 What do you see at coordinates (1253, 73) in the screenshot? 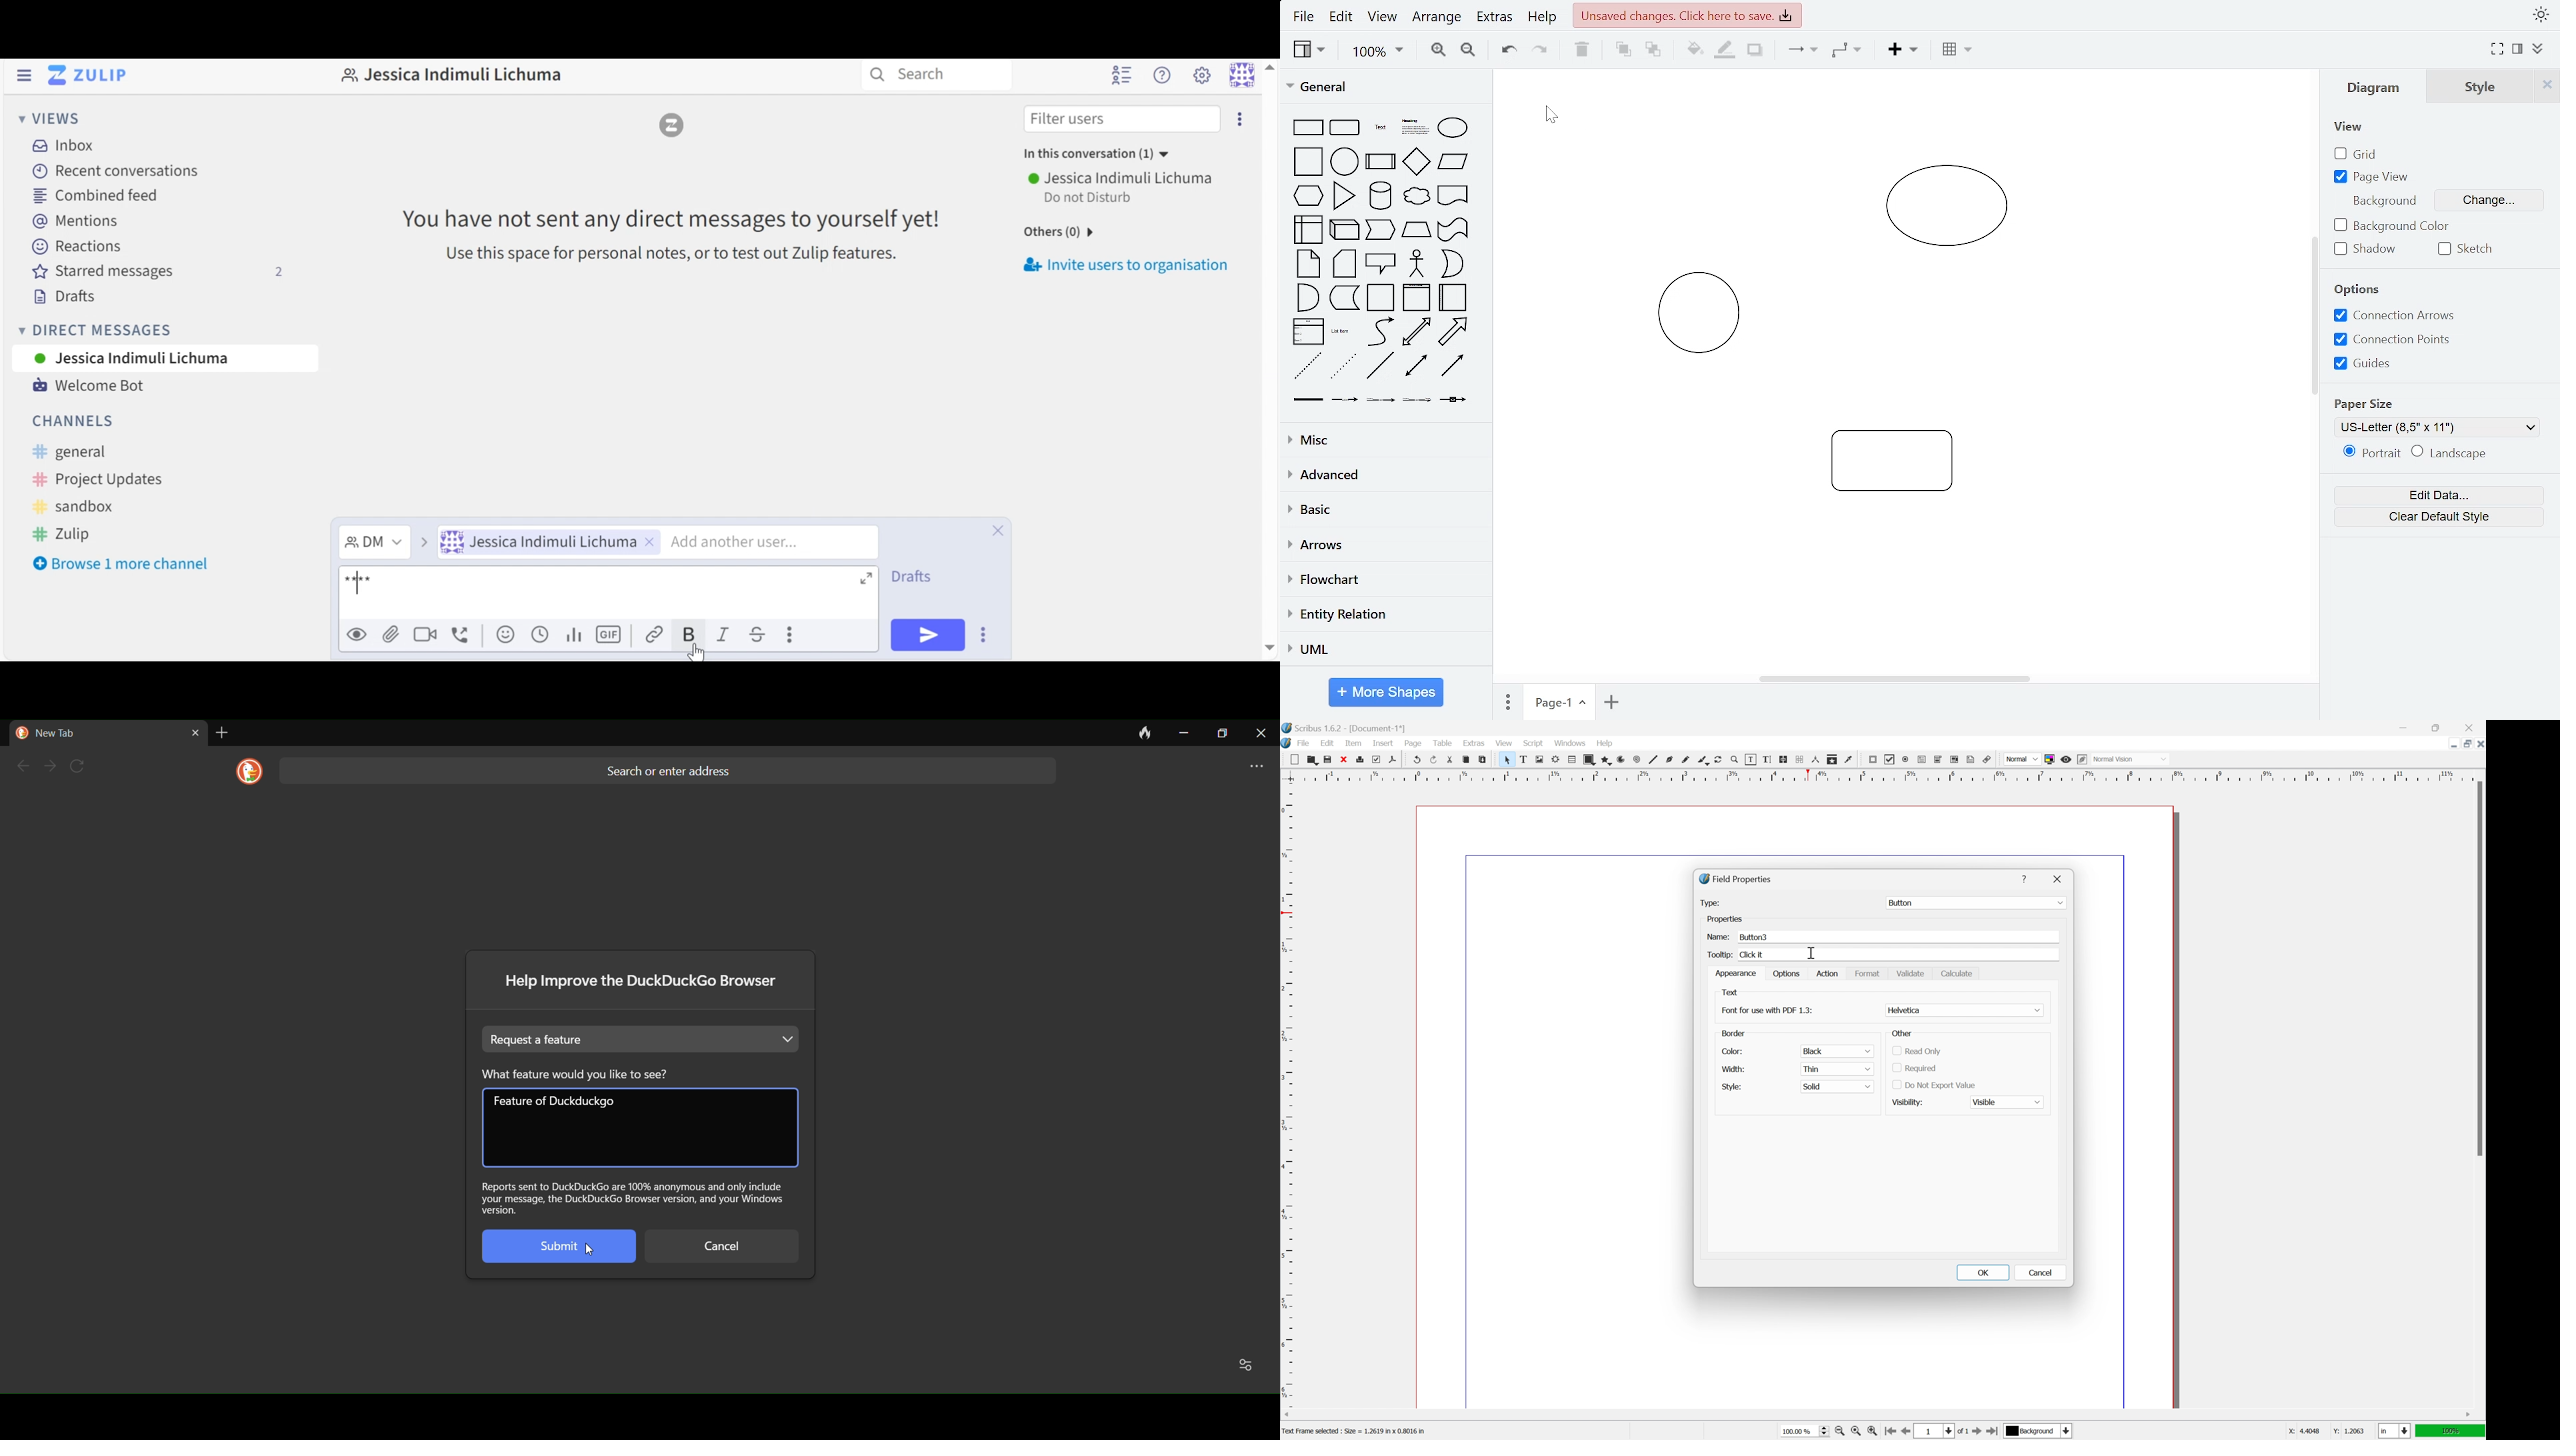
I see `Personal menu` at bounding box center [1253, 73].